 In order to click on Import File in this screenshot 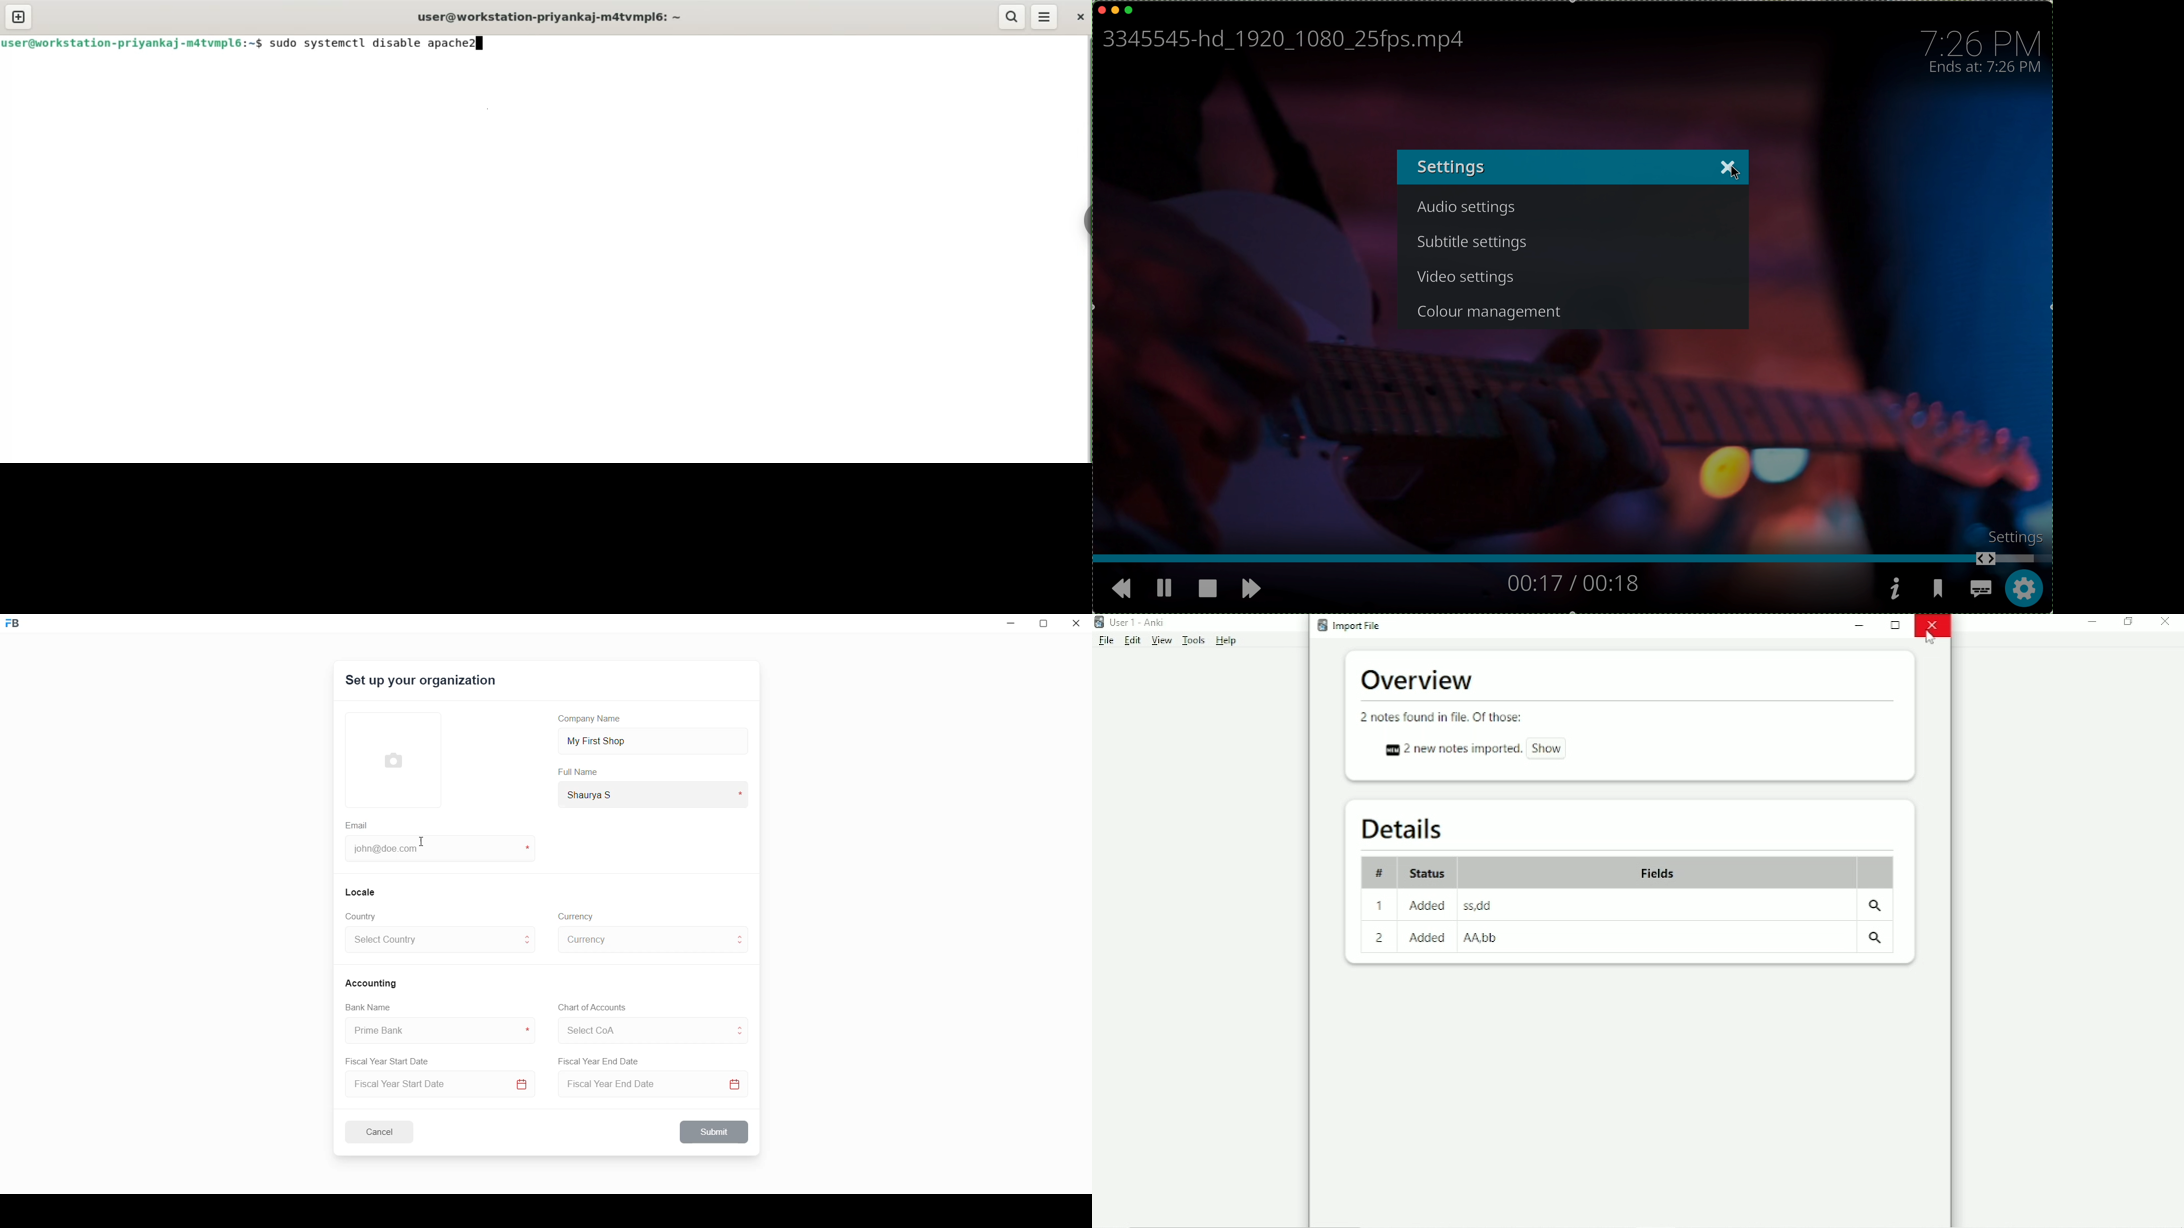, I will do `click(1353, 625)`.